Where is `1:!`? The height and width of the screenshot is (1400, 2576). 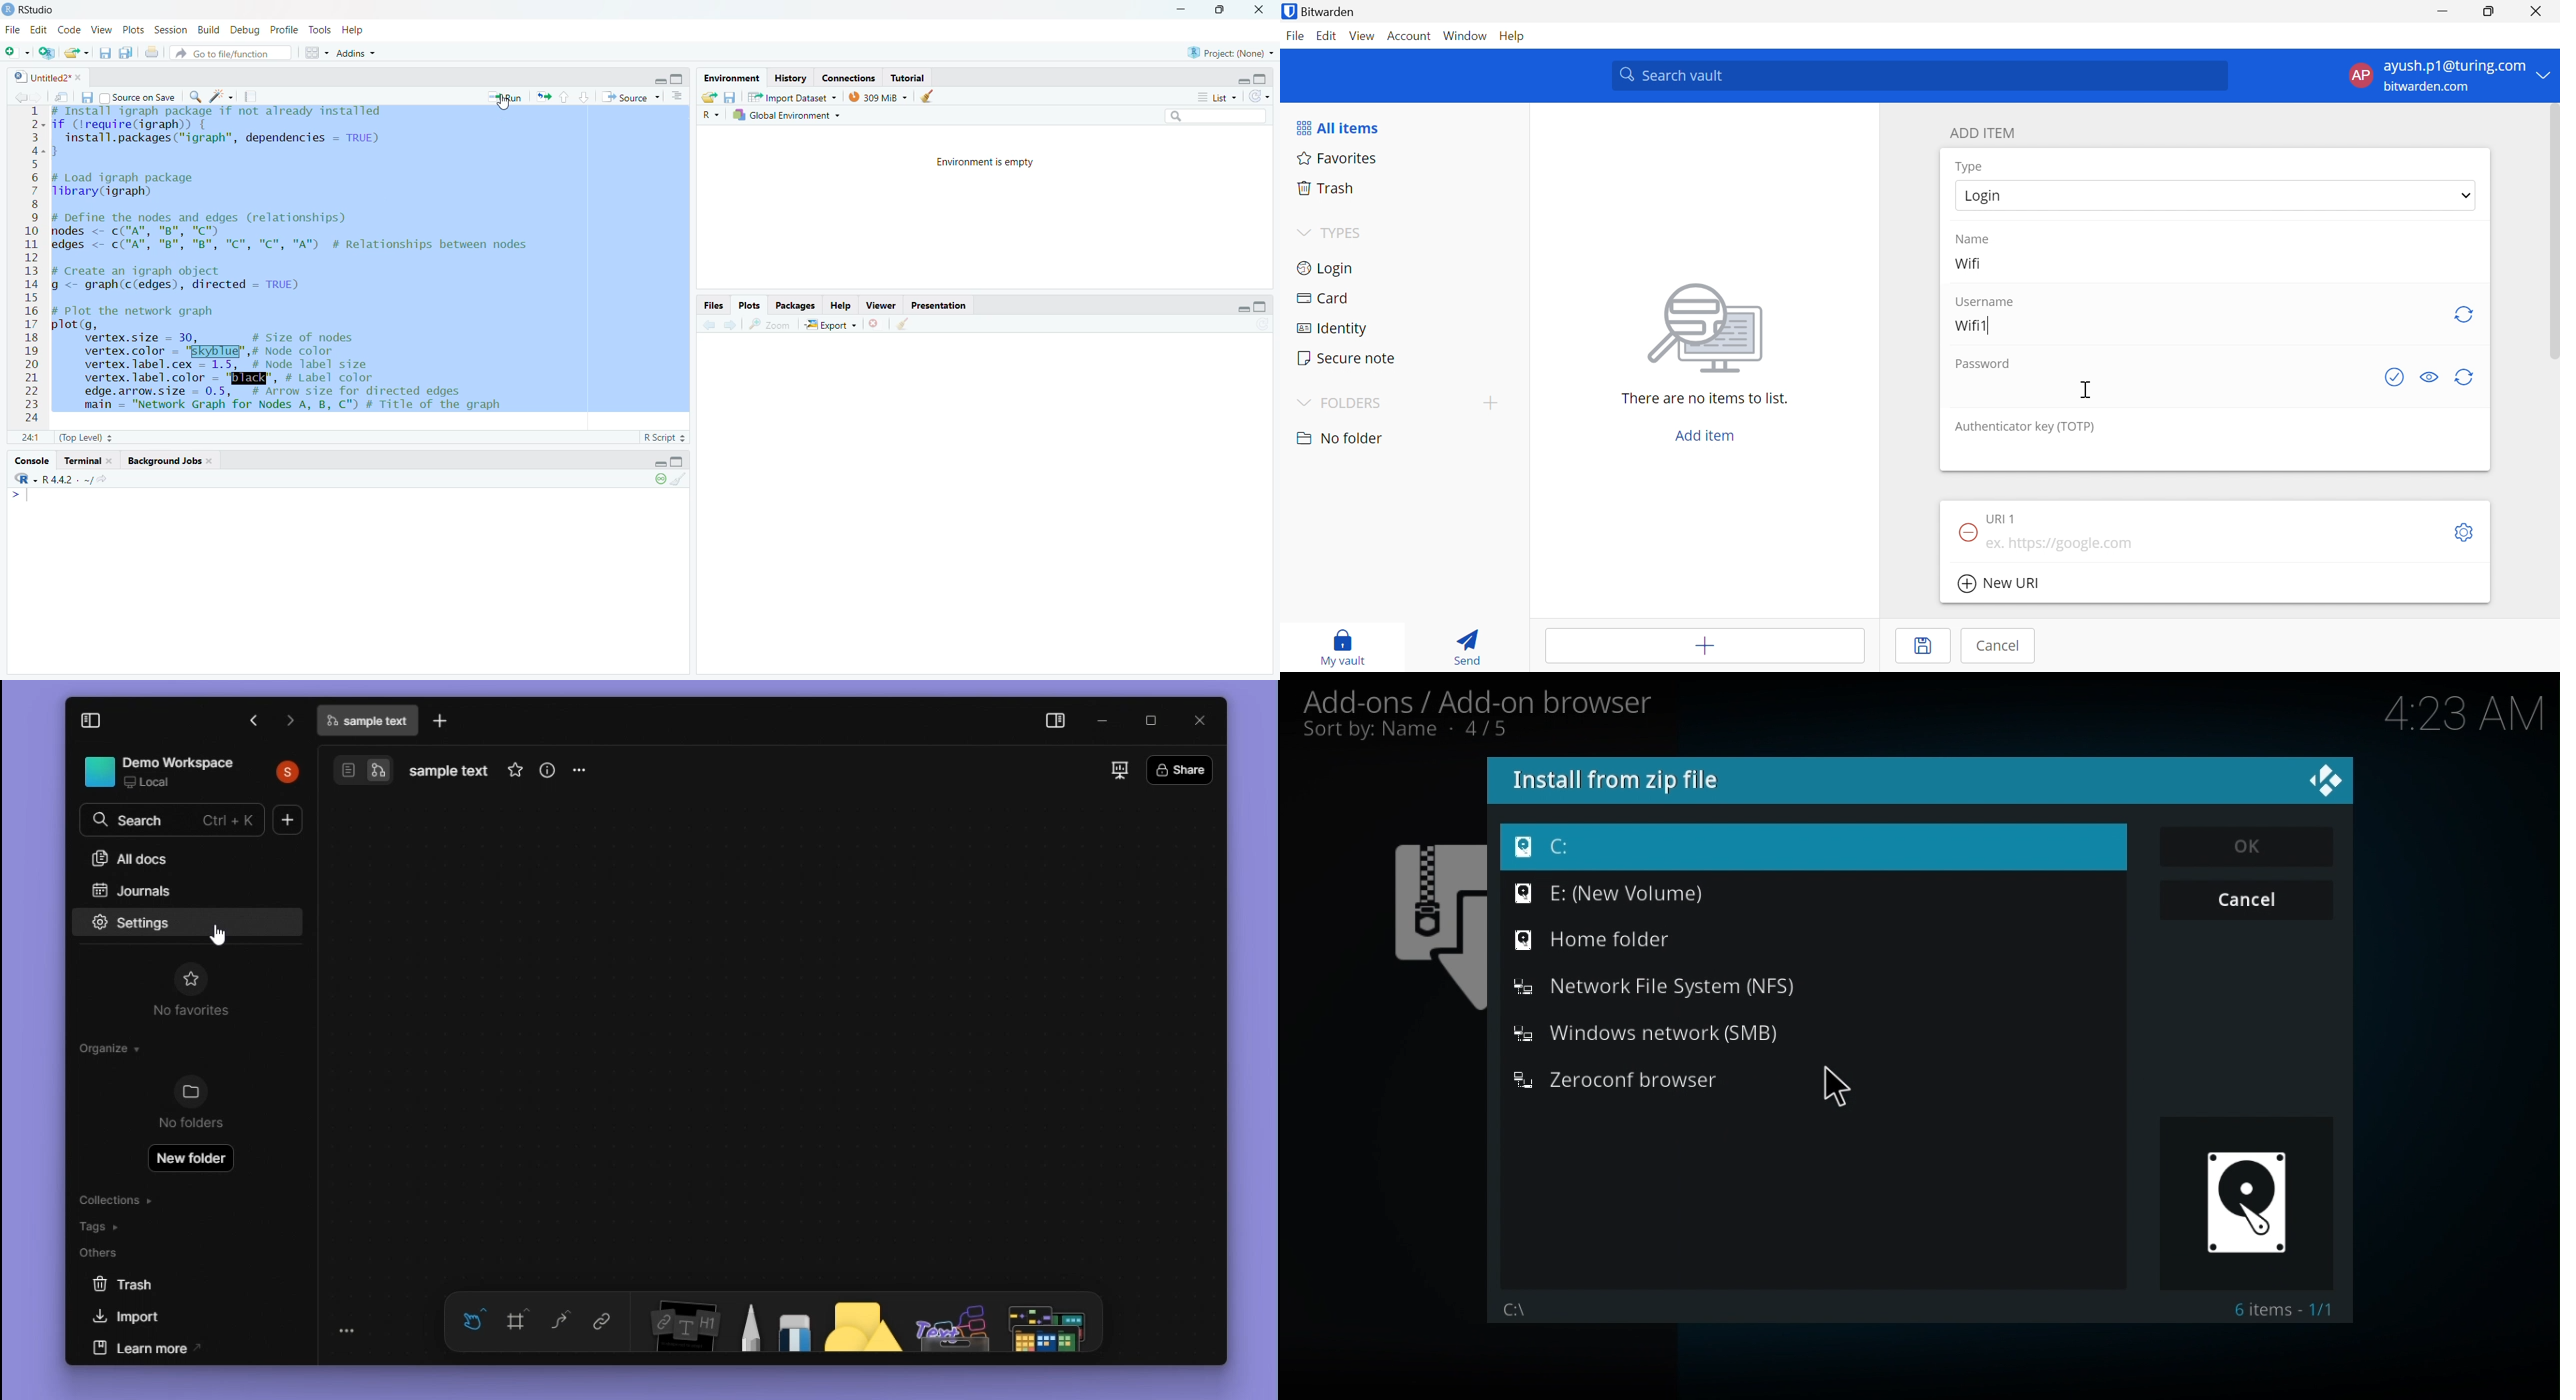
1:! is located at coordinates (23, 439).